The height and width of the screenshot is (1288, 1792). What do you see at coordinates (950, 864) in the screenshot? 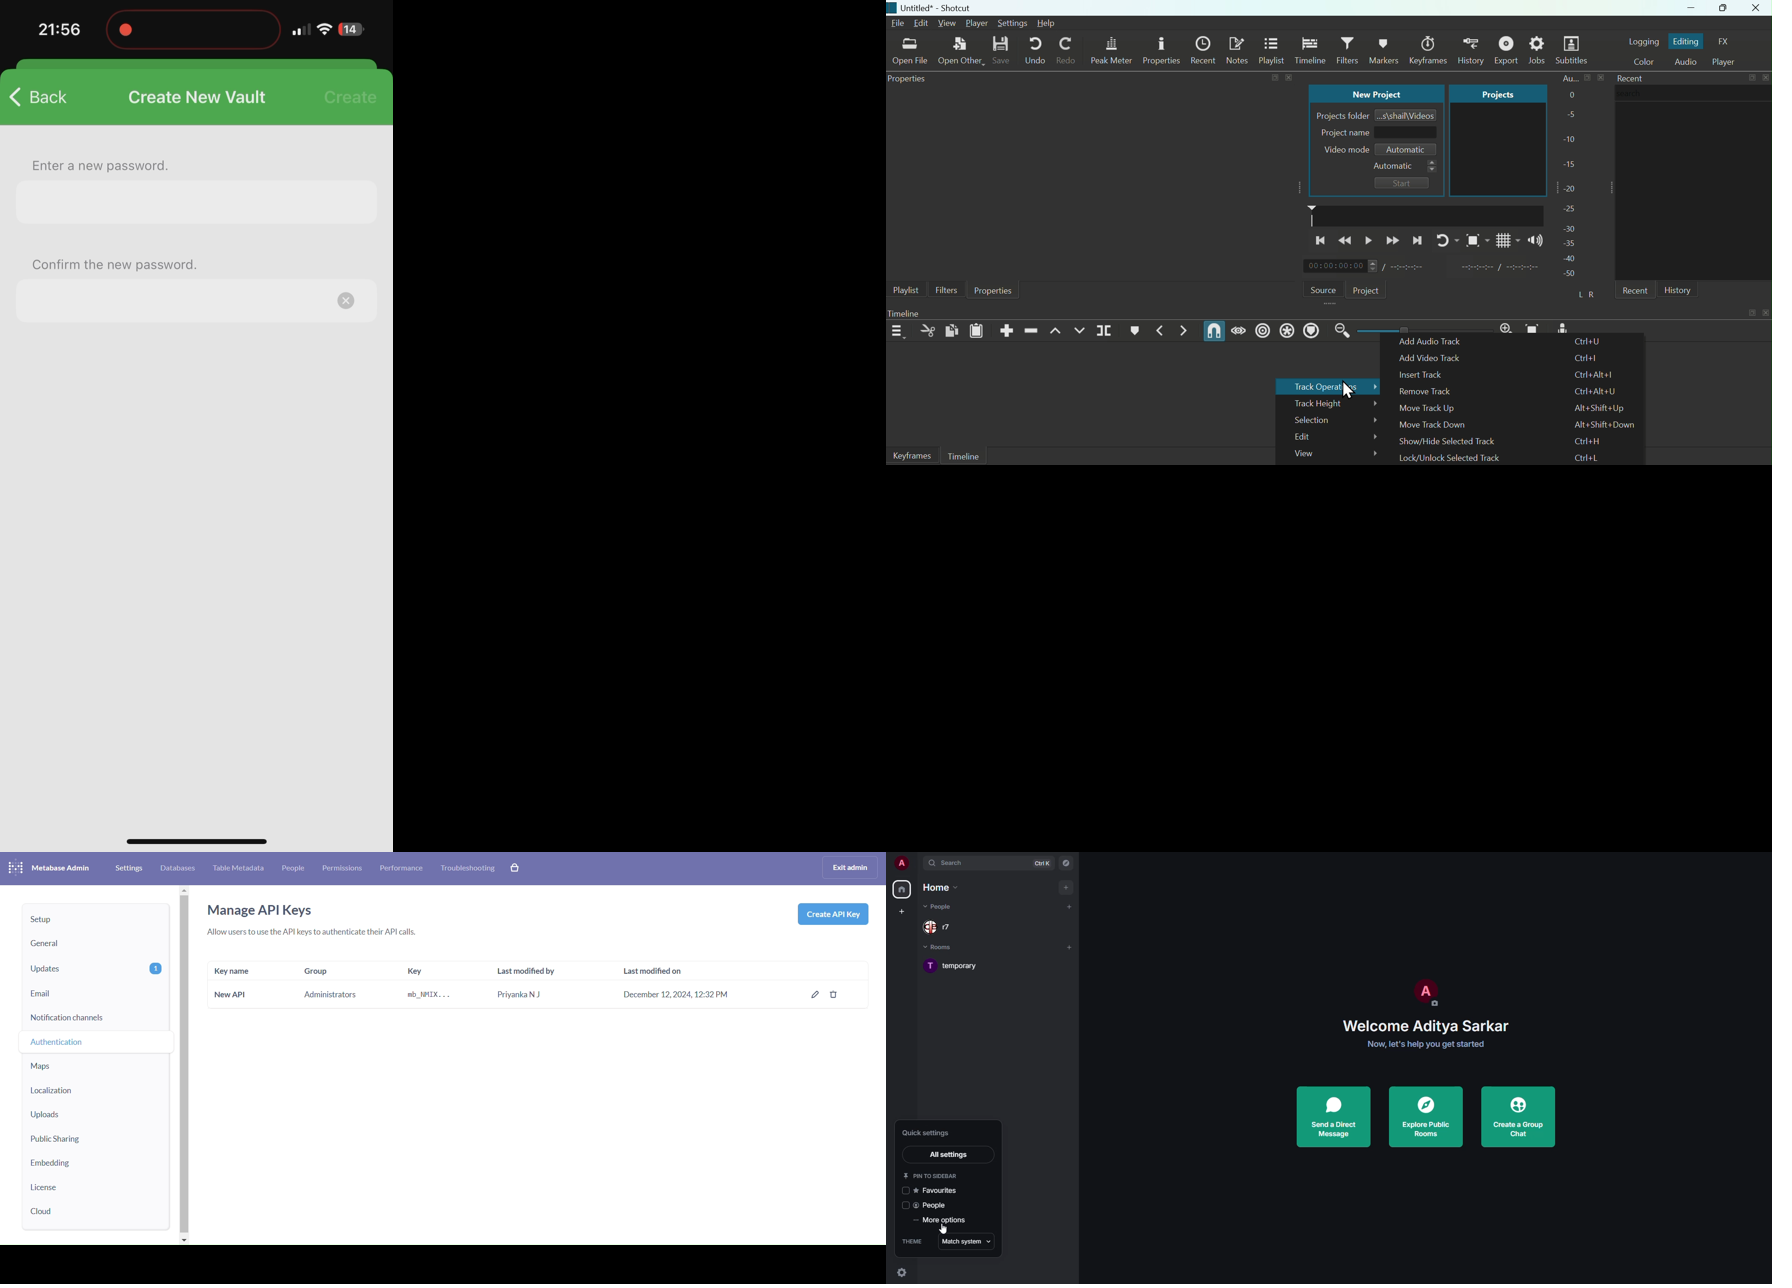
I see `search` at bounding box center [950, 864].